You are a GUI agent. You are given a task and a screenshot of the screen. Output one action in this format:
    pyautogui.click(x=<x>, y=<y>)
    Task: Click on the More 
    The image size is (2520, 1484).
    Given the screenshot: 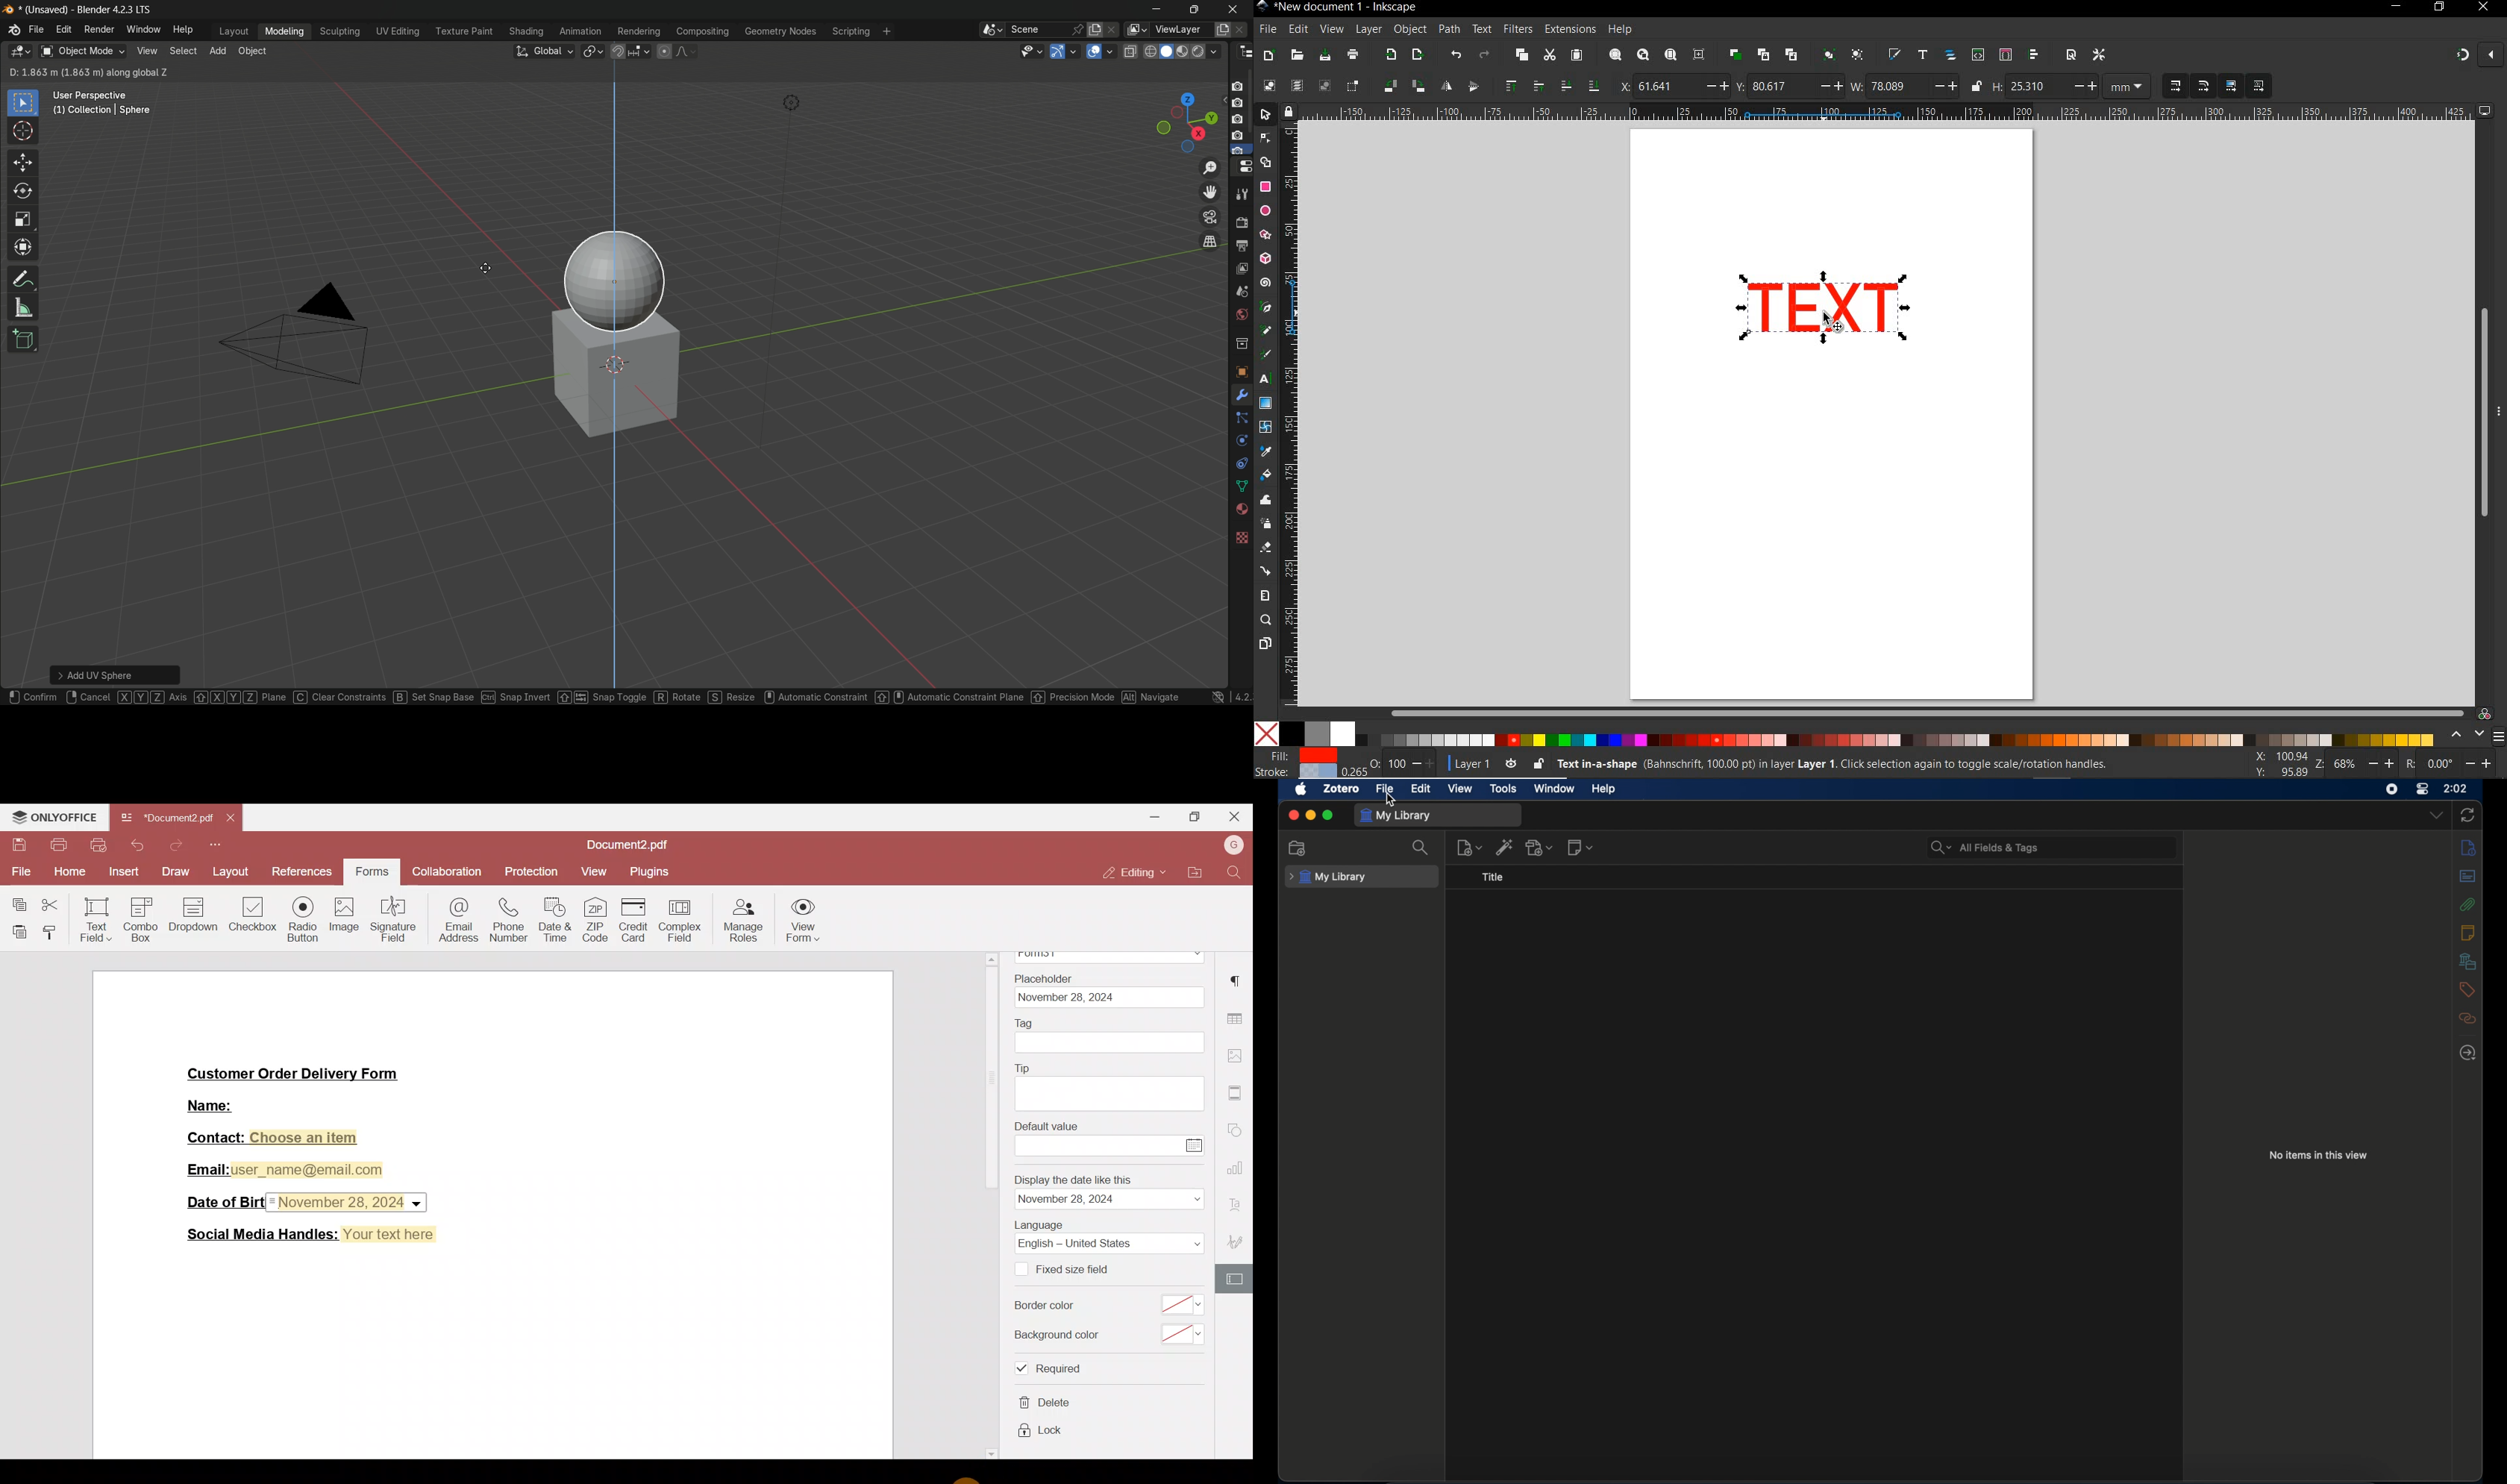 What is the action you would take?
    pyautogui.click(x=2499, y=417)
    